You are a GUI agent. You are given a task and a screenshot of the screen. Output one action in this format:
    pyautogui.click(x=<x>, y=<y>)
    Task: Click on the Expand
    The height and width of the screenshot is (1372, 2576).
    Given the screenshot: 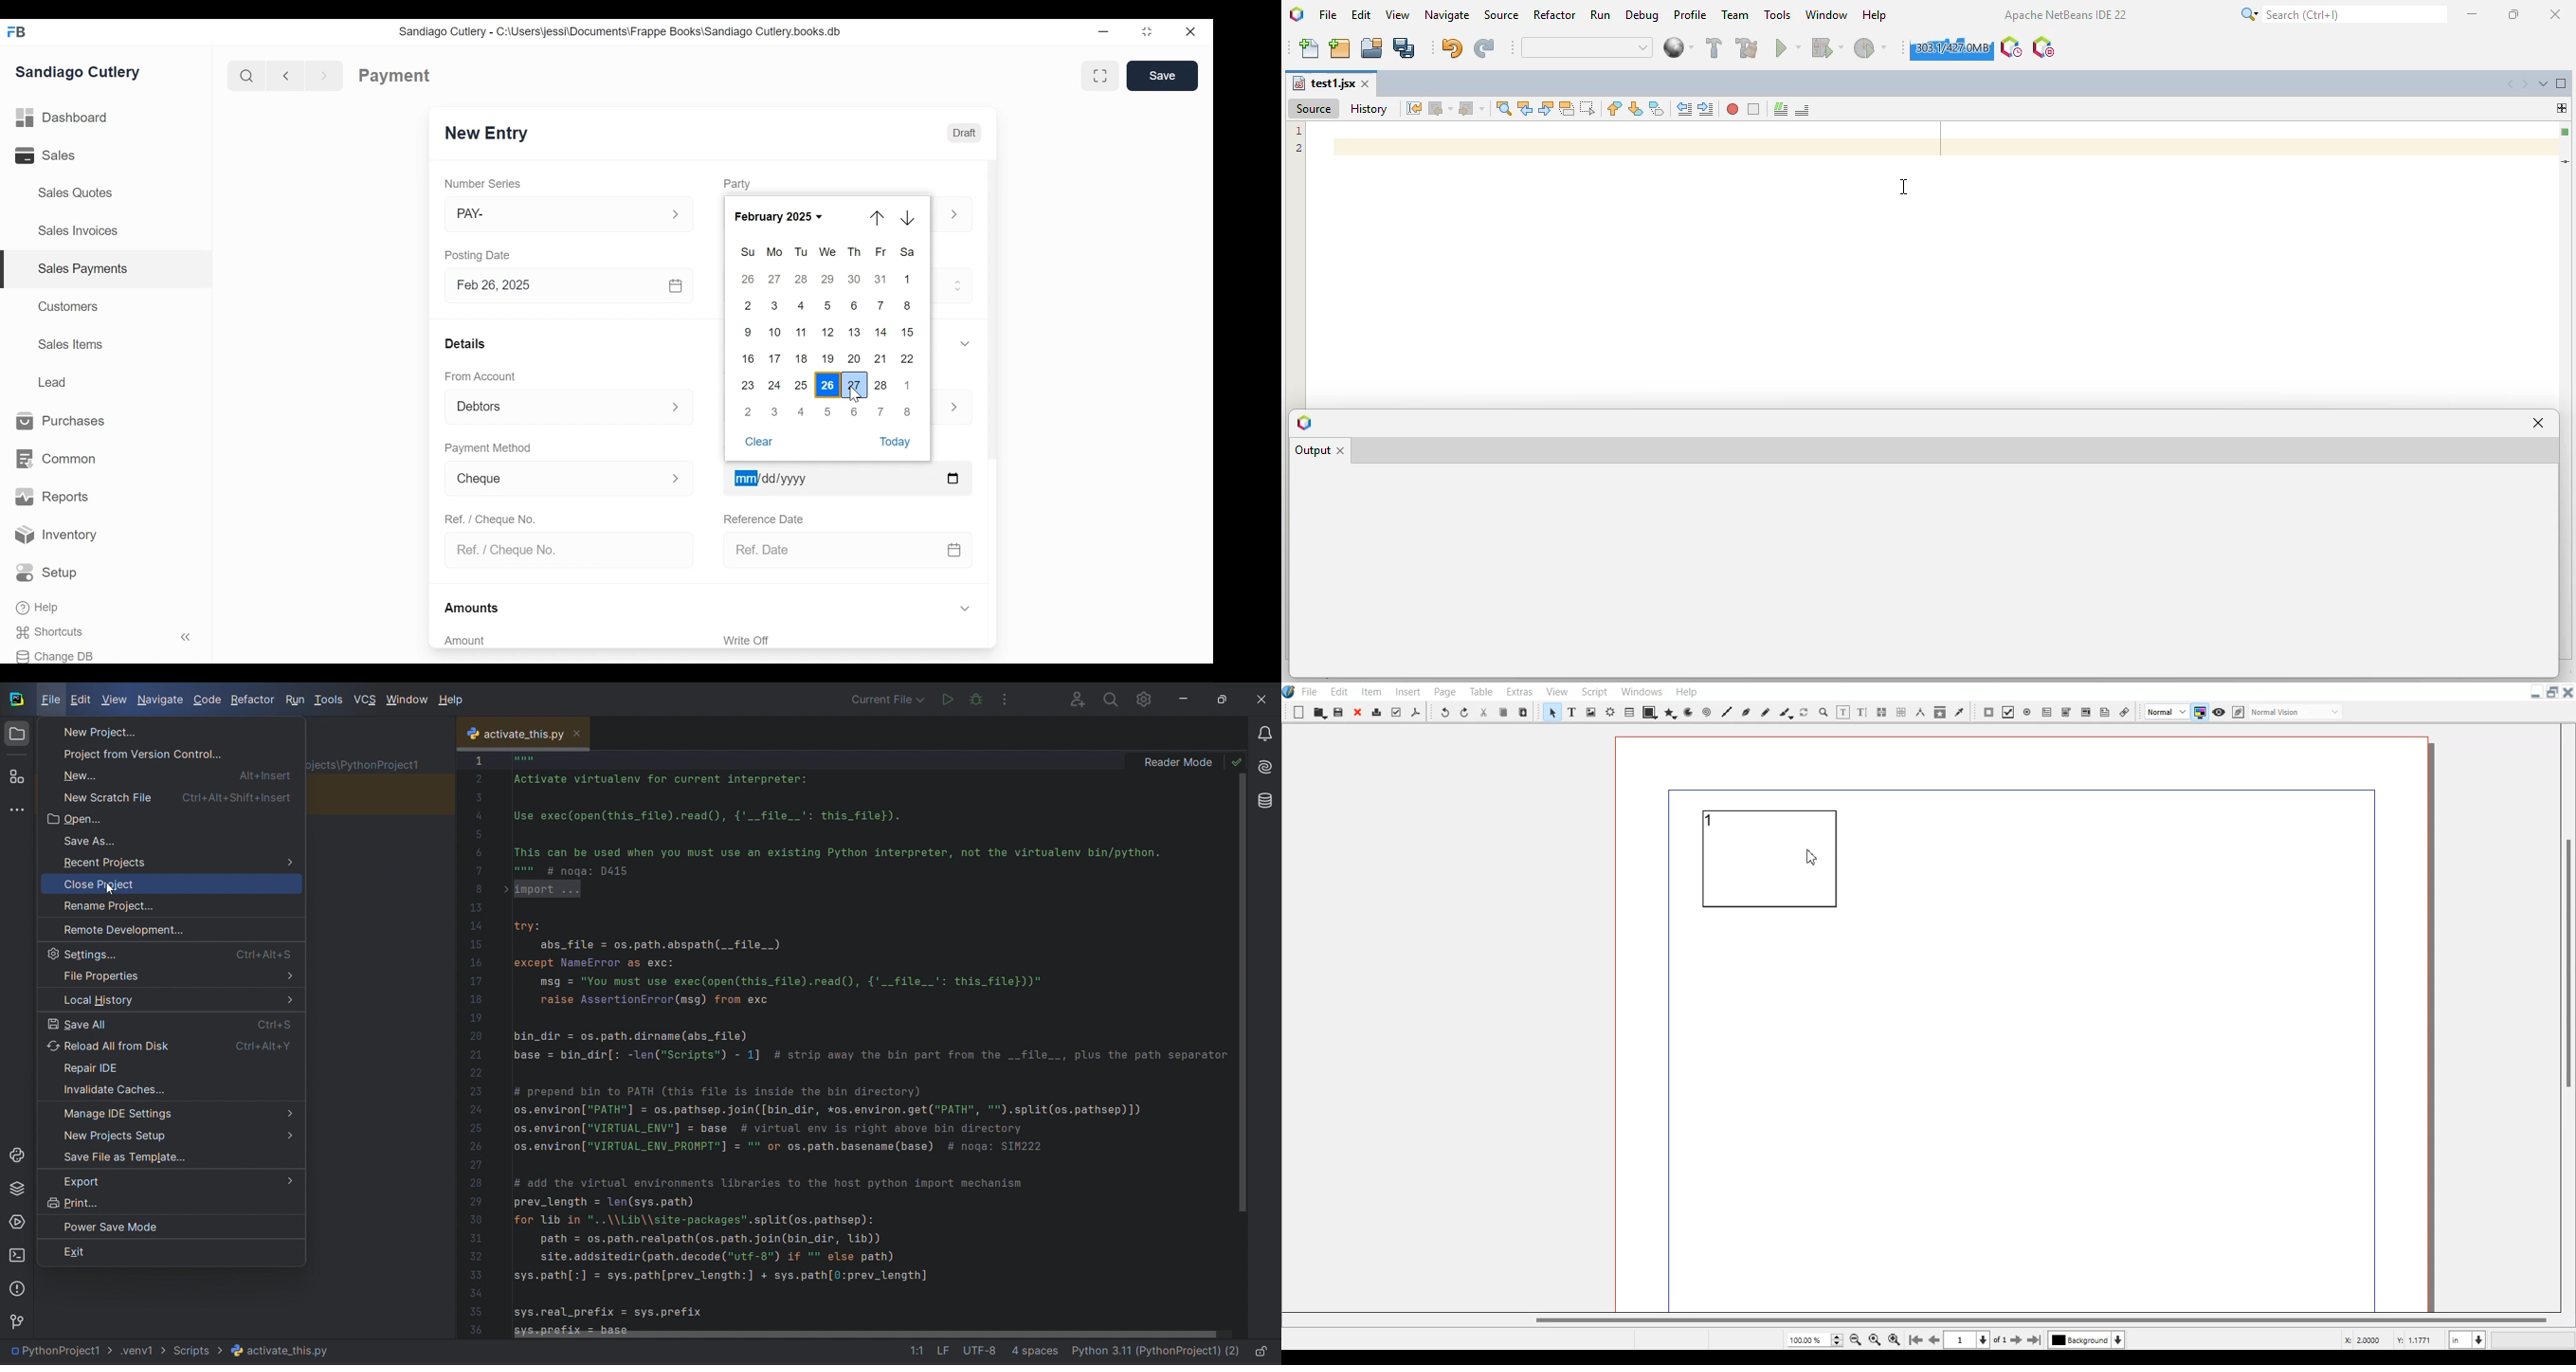 What is the action you would take?
    pyautogui.click(x=675, y=477)
    